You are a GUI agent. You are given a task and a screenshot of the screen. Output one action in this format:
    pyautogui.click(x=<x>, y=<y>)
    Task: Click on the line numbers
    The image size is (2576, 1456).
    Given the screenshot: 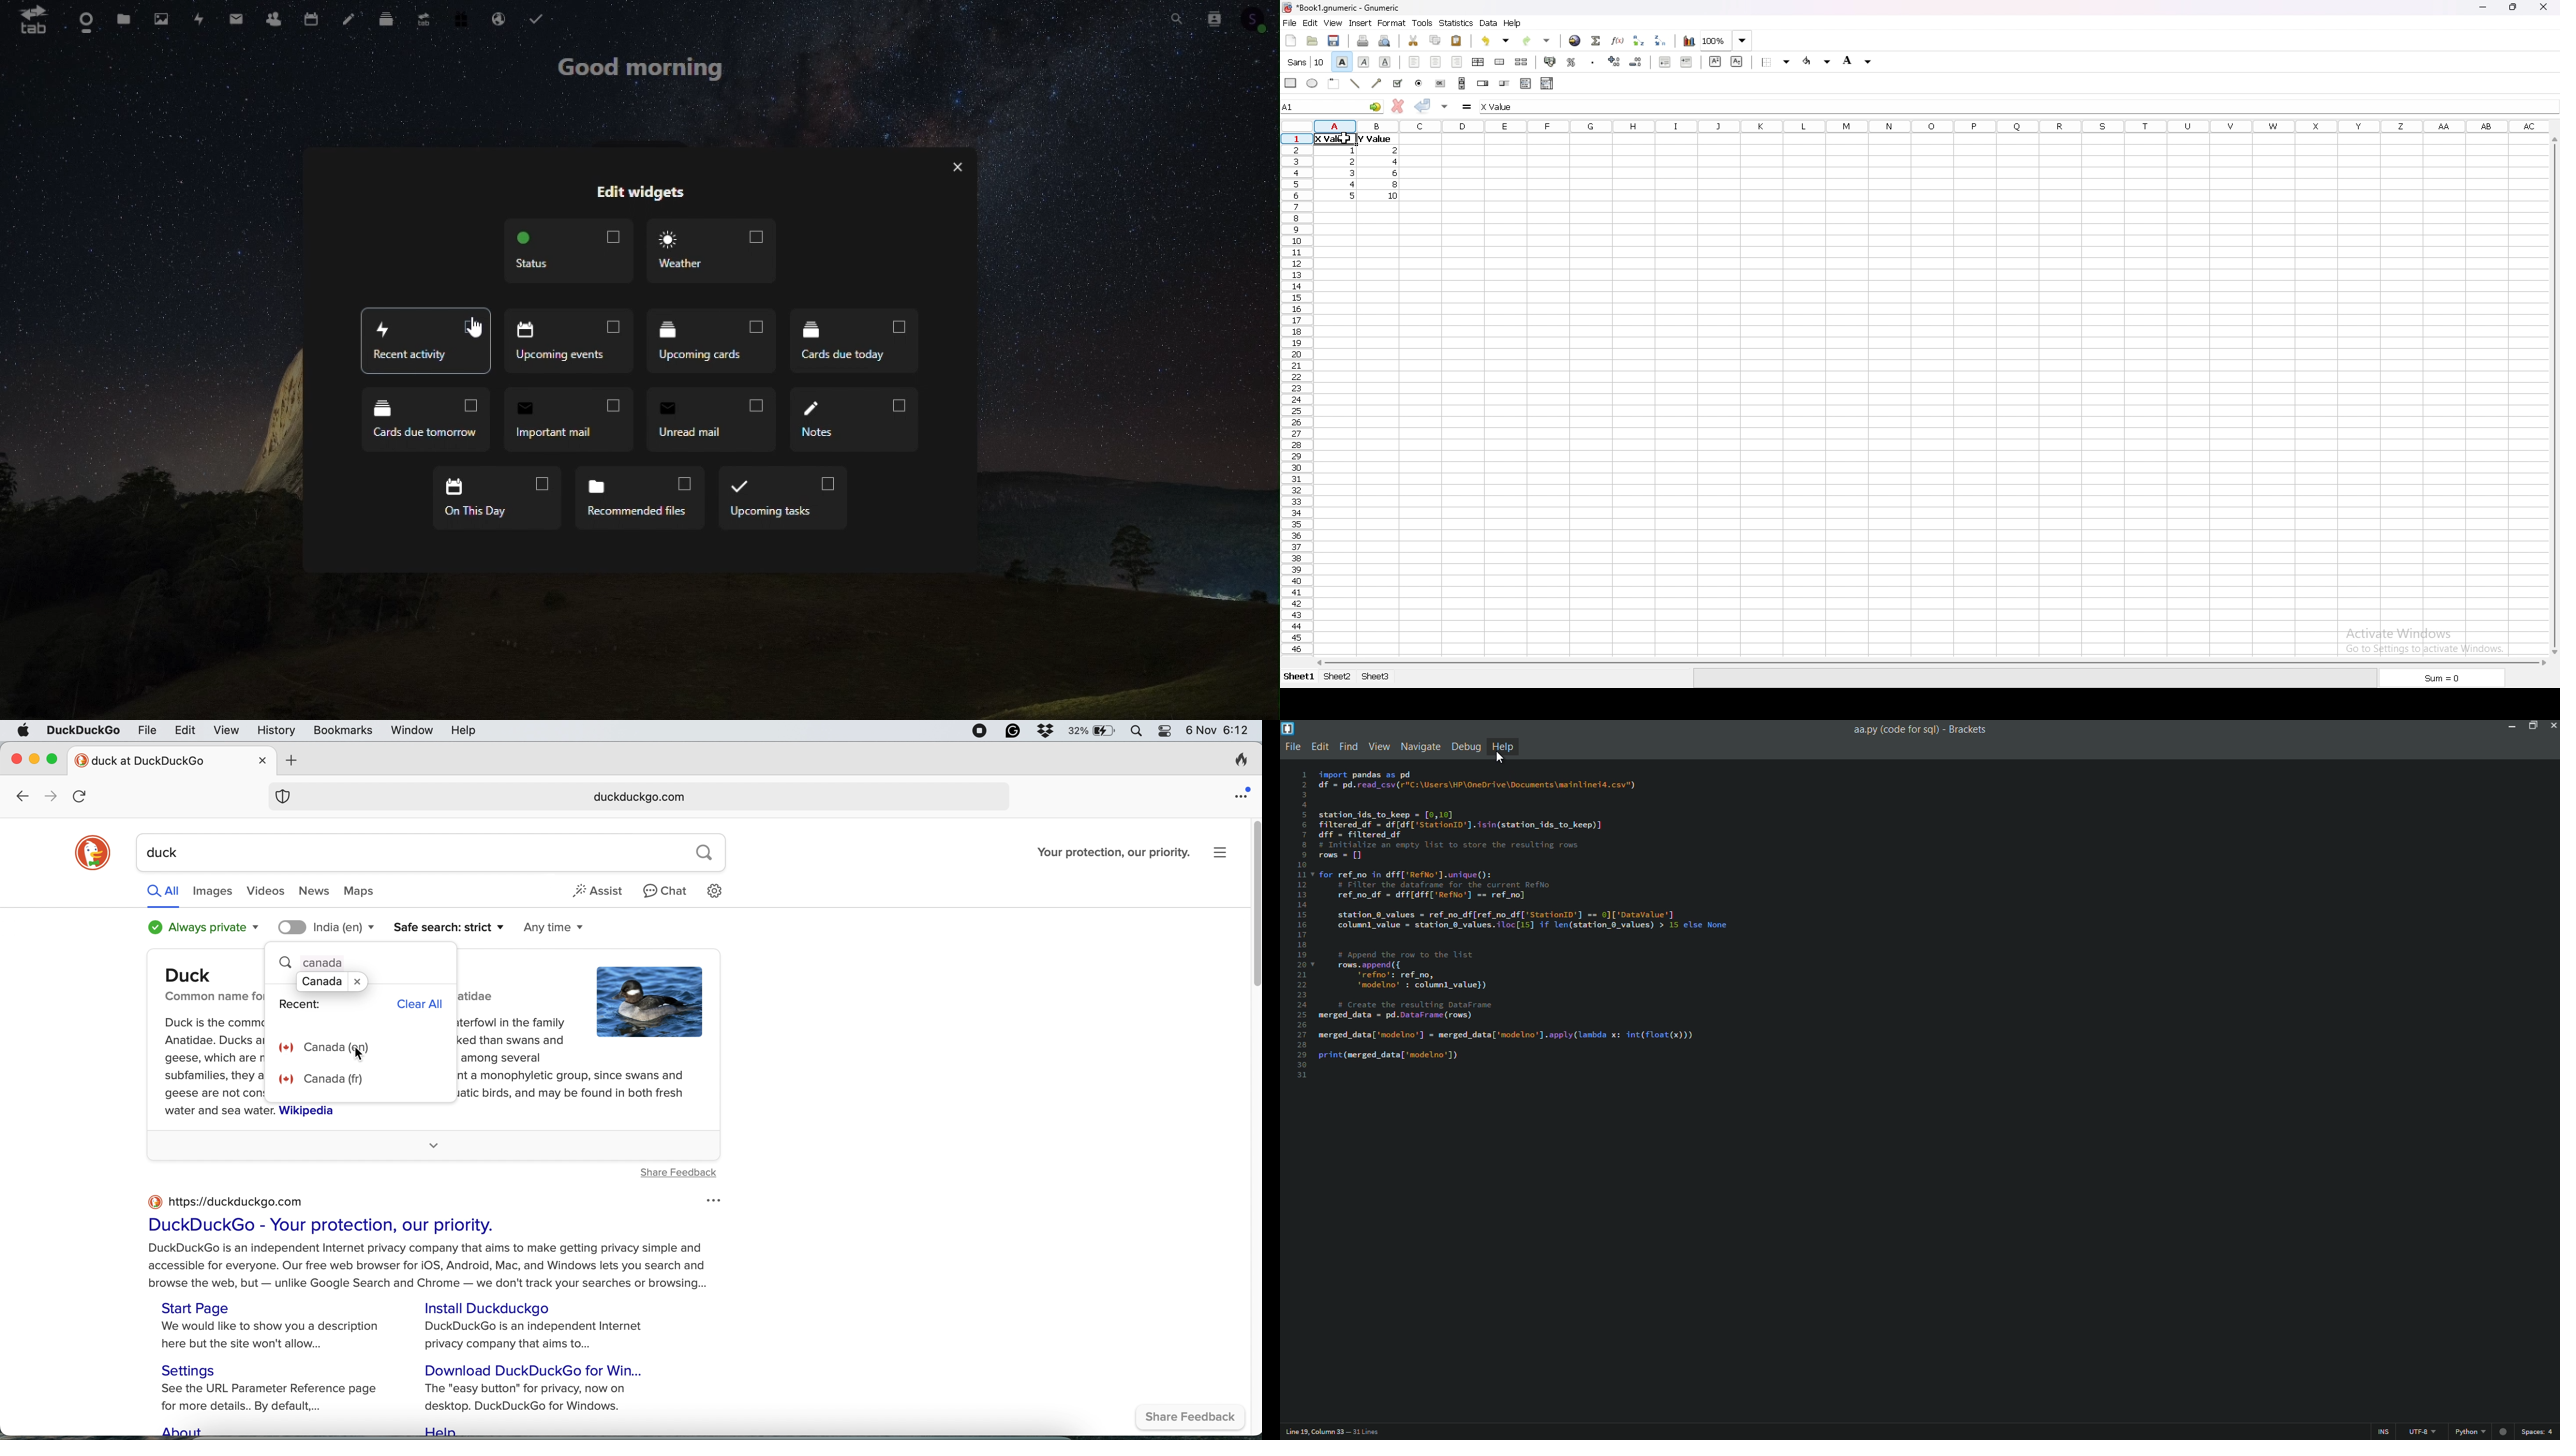 What is the action you would take?
    pyautogui.click(x=1301, y=920)
    